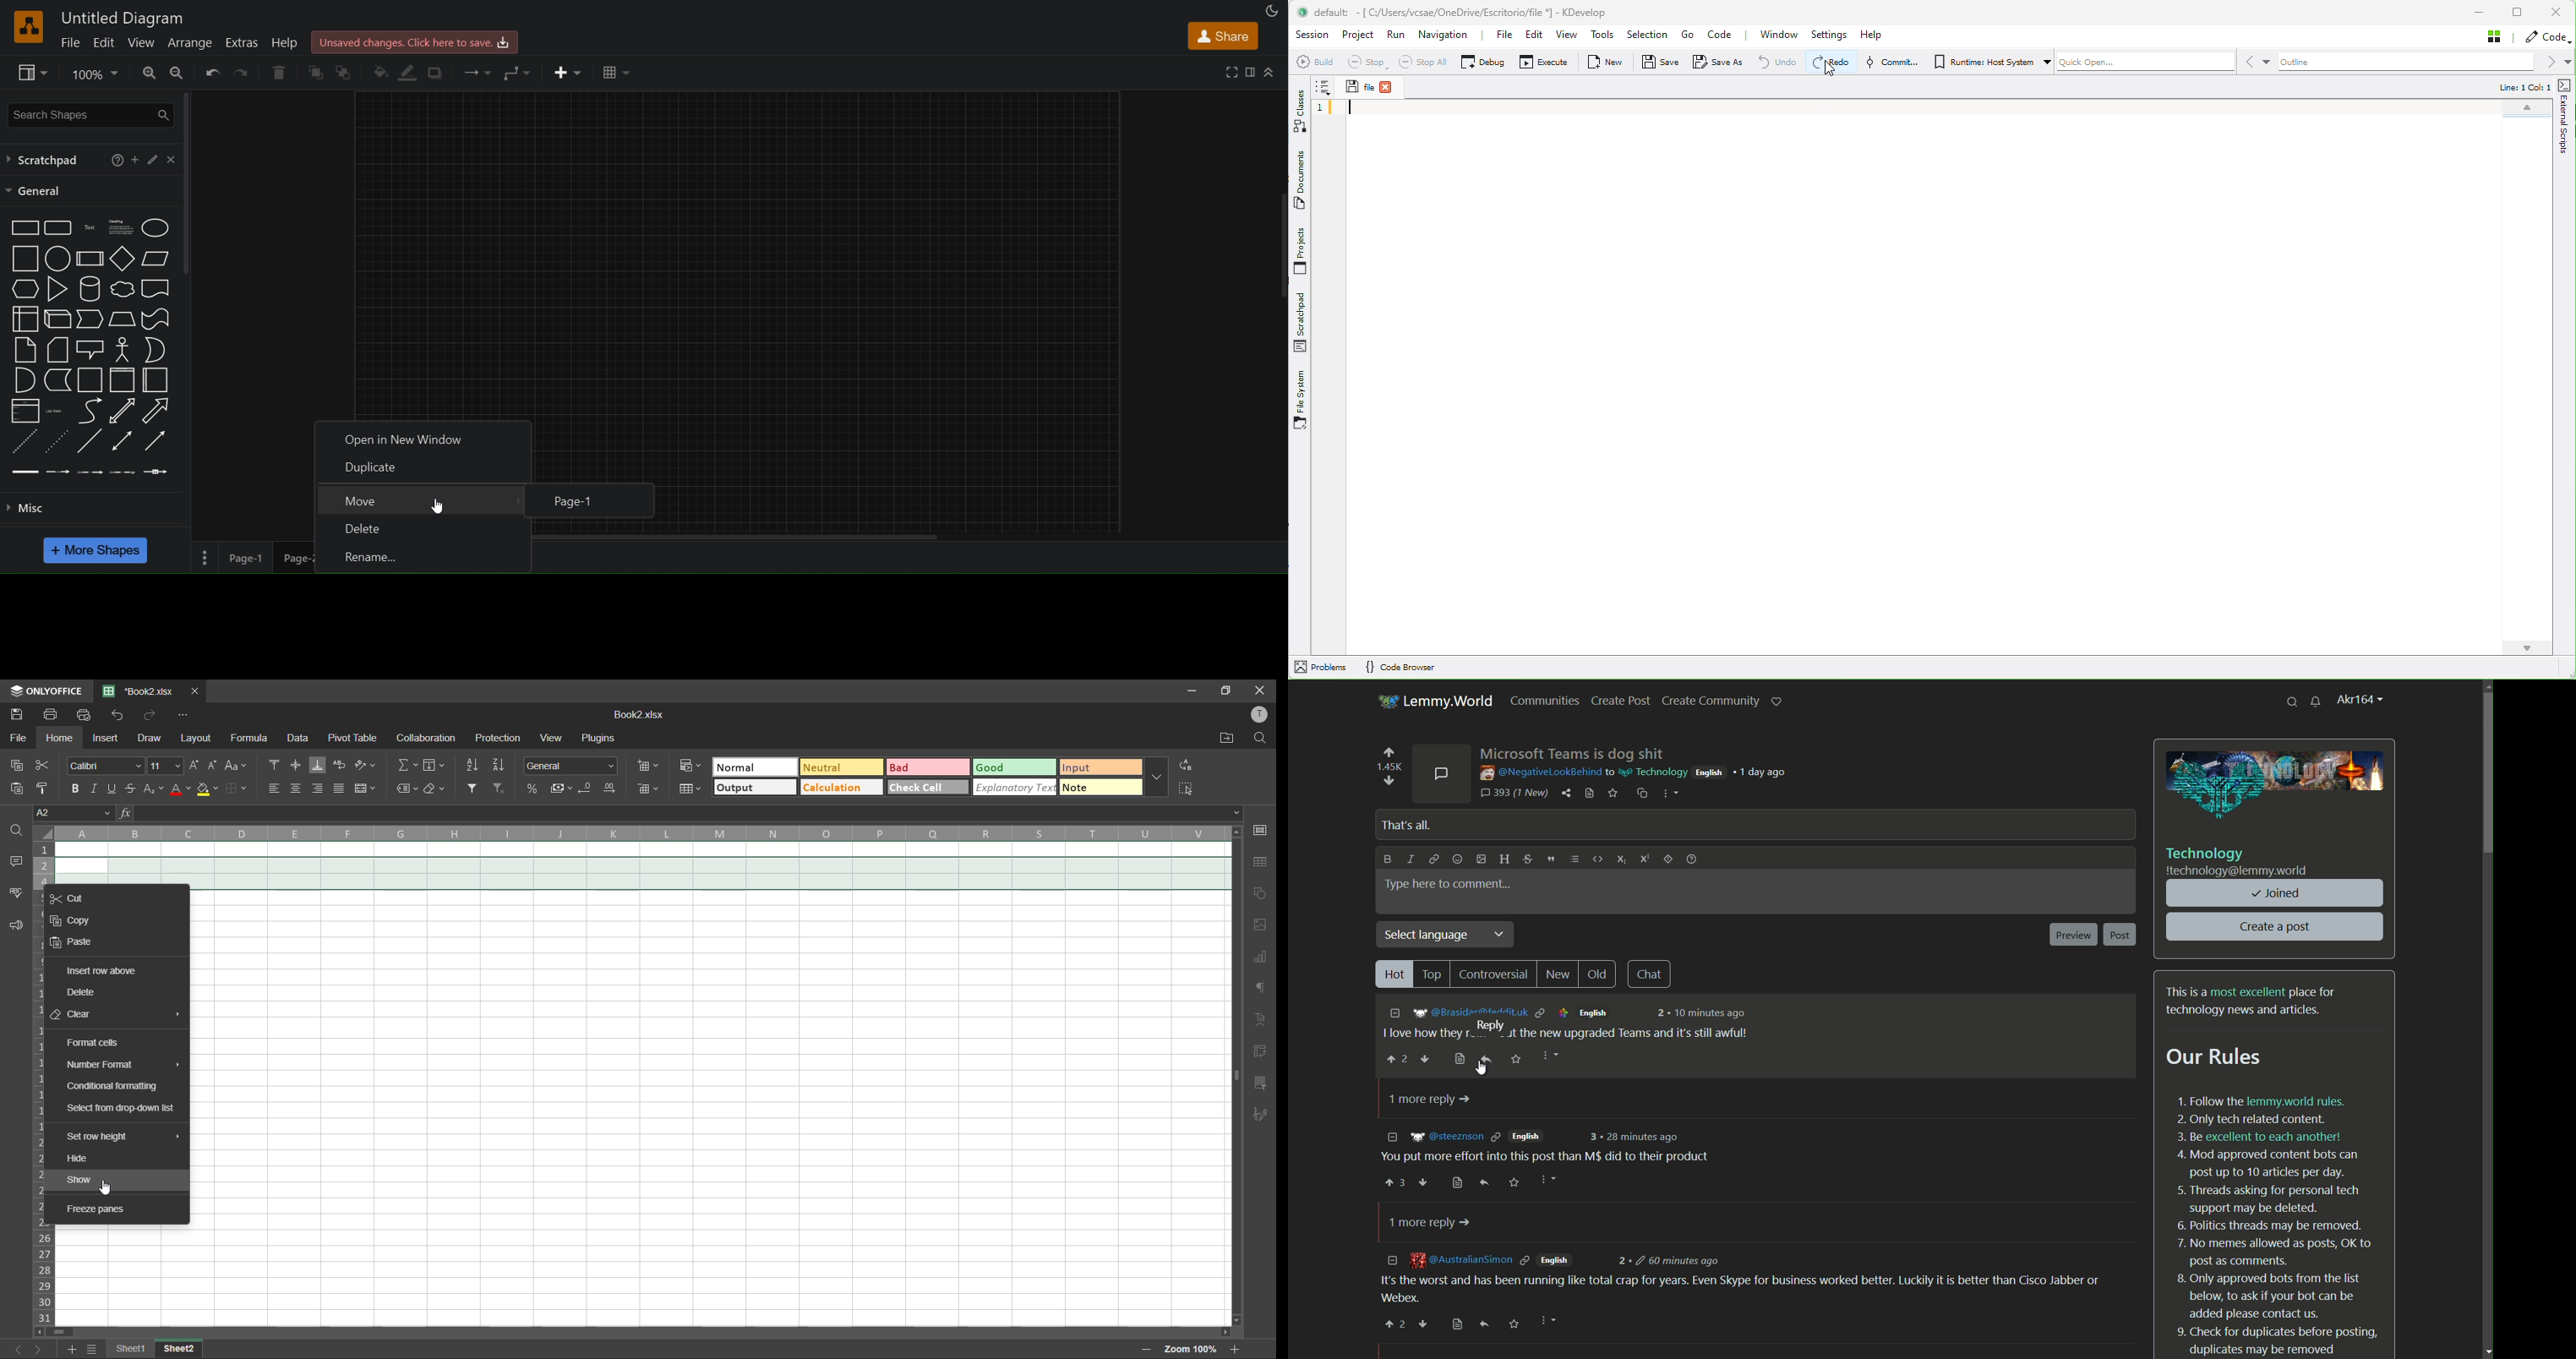 The width and height of the screenshot is (2576, 1372). Describe the element at coordinates (739, 538) in the screenshot. I see `horizontal scroll bar` at that location.